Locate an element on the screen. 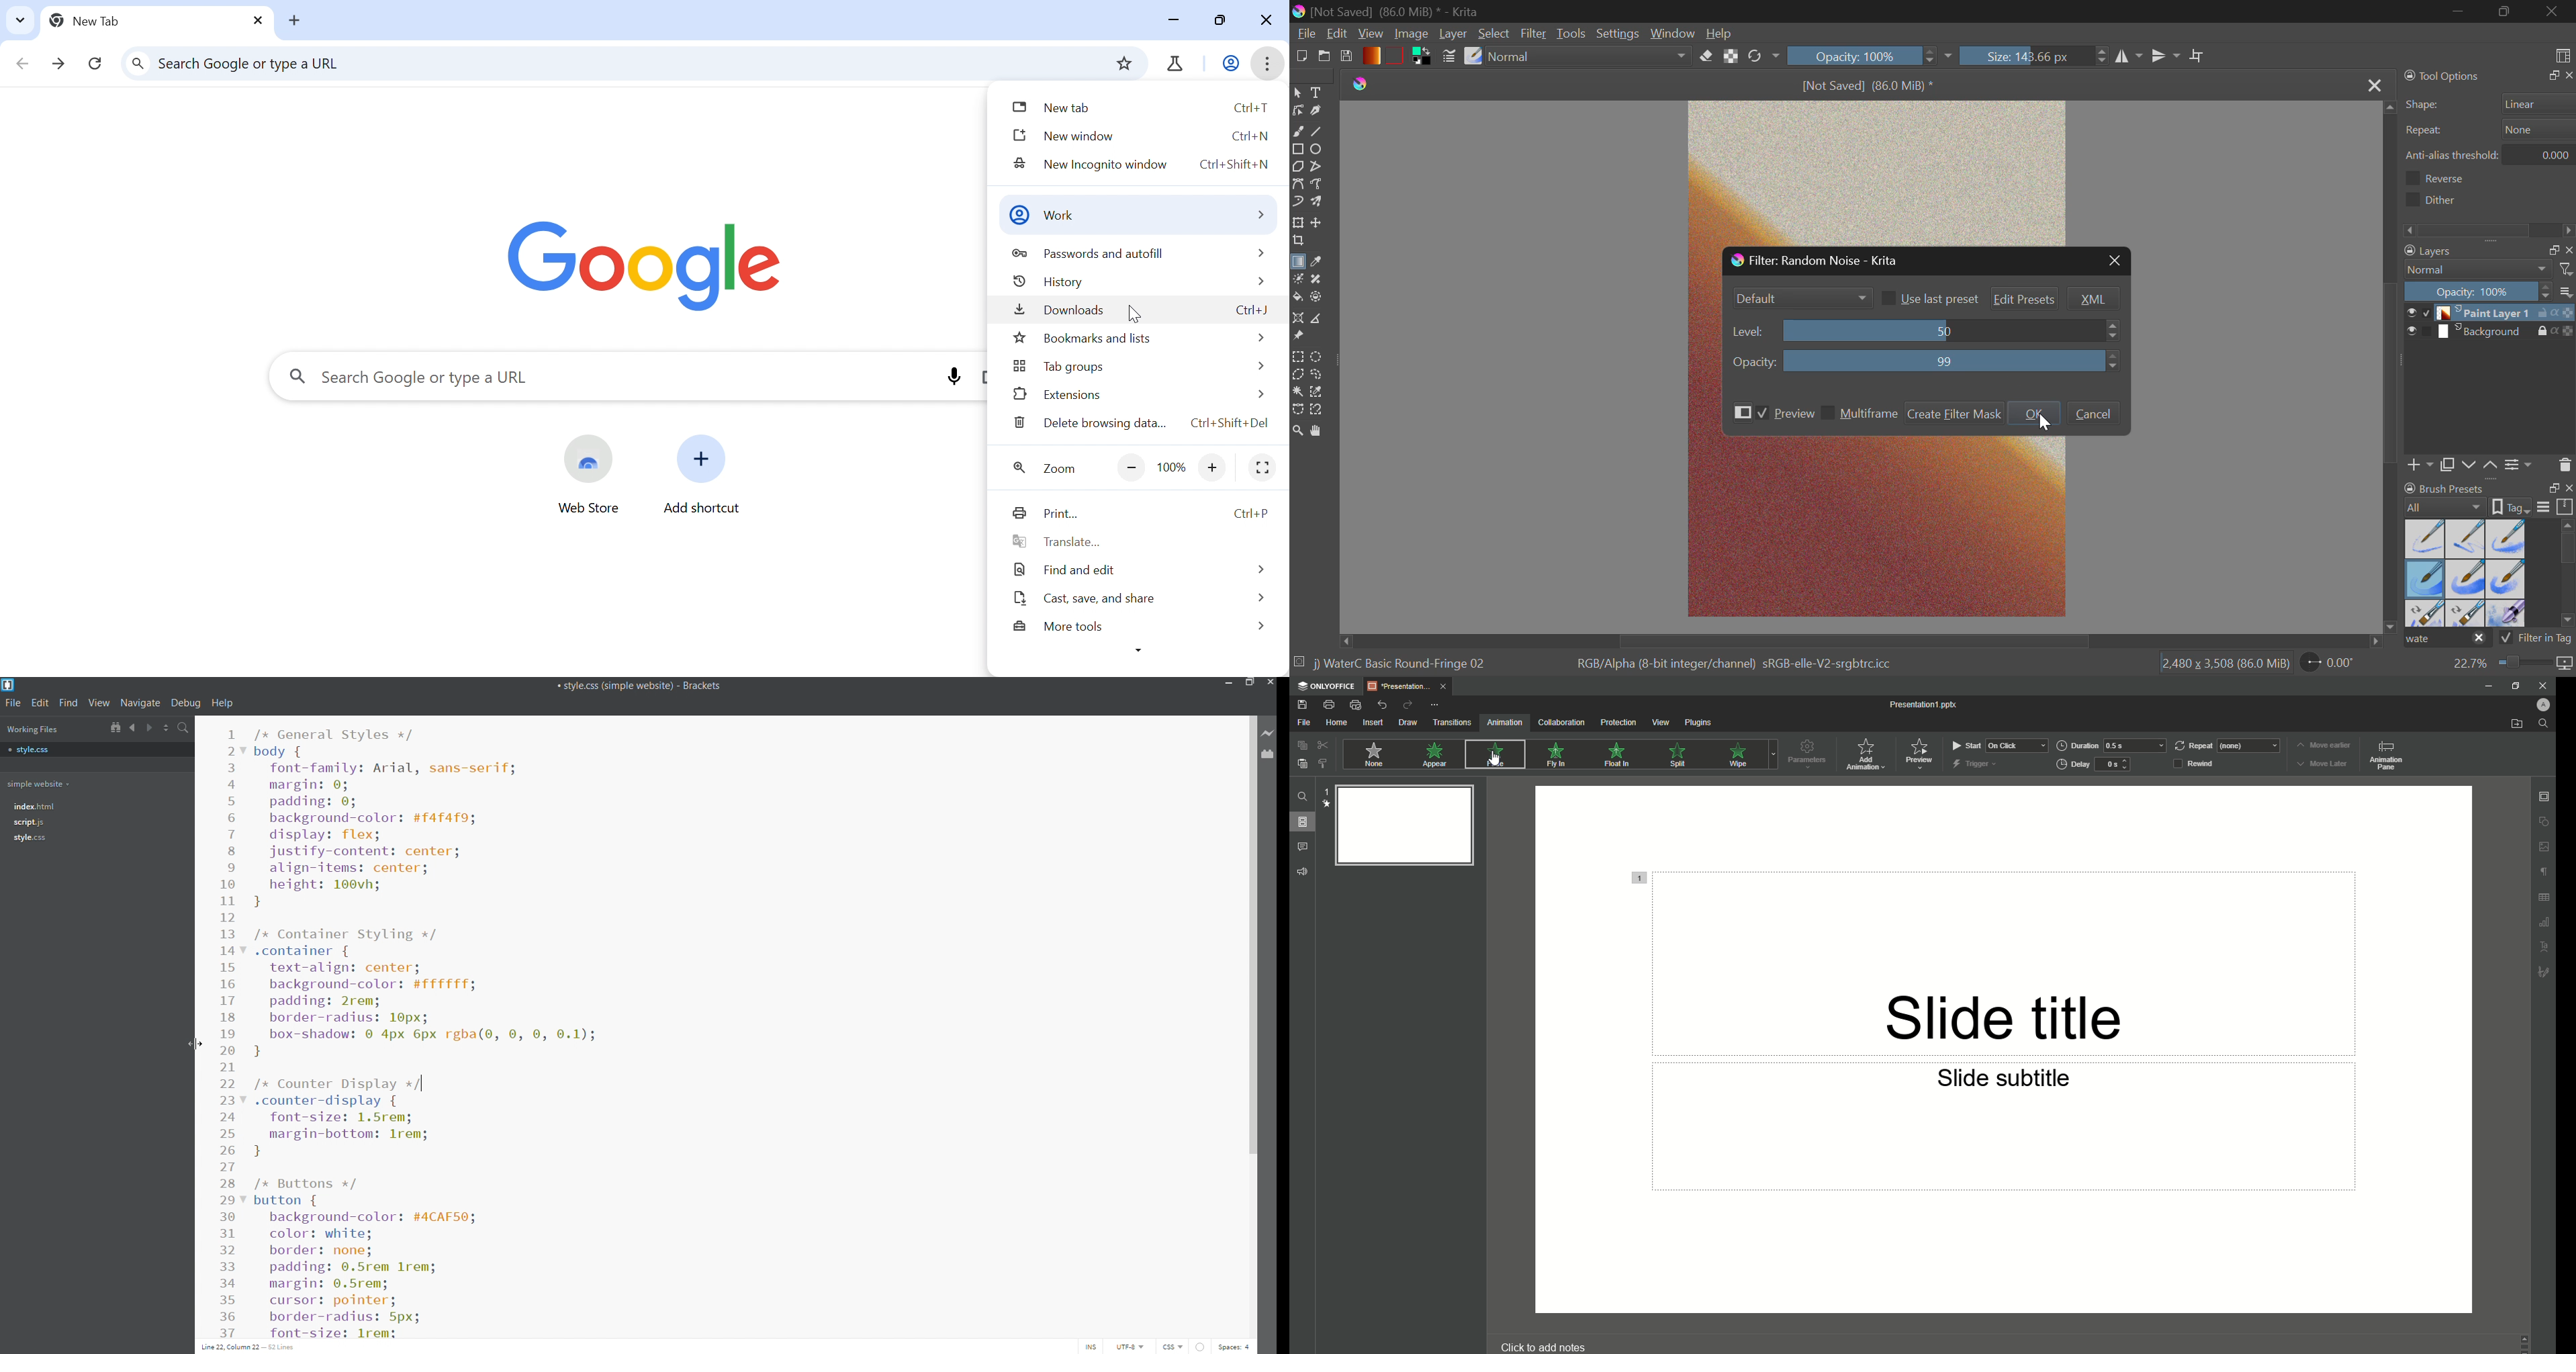  Reference Images is located at coordinates (1301, 338).